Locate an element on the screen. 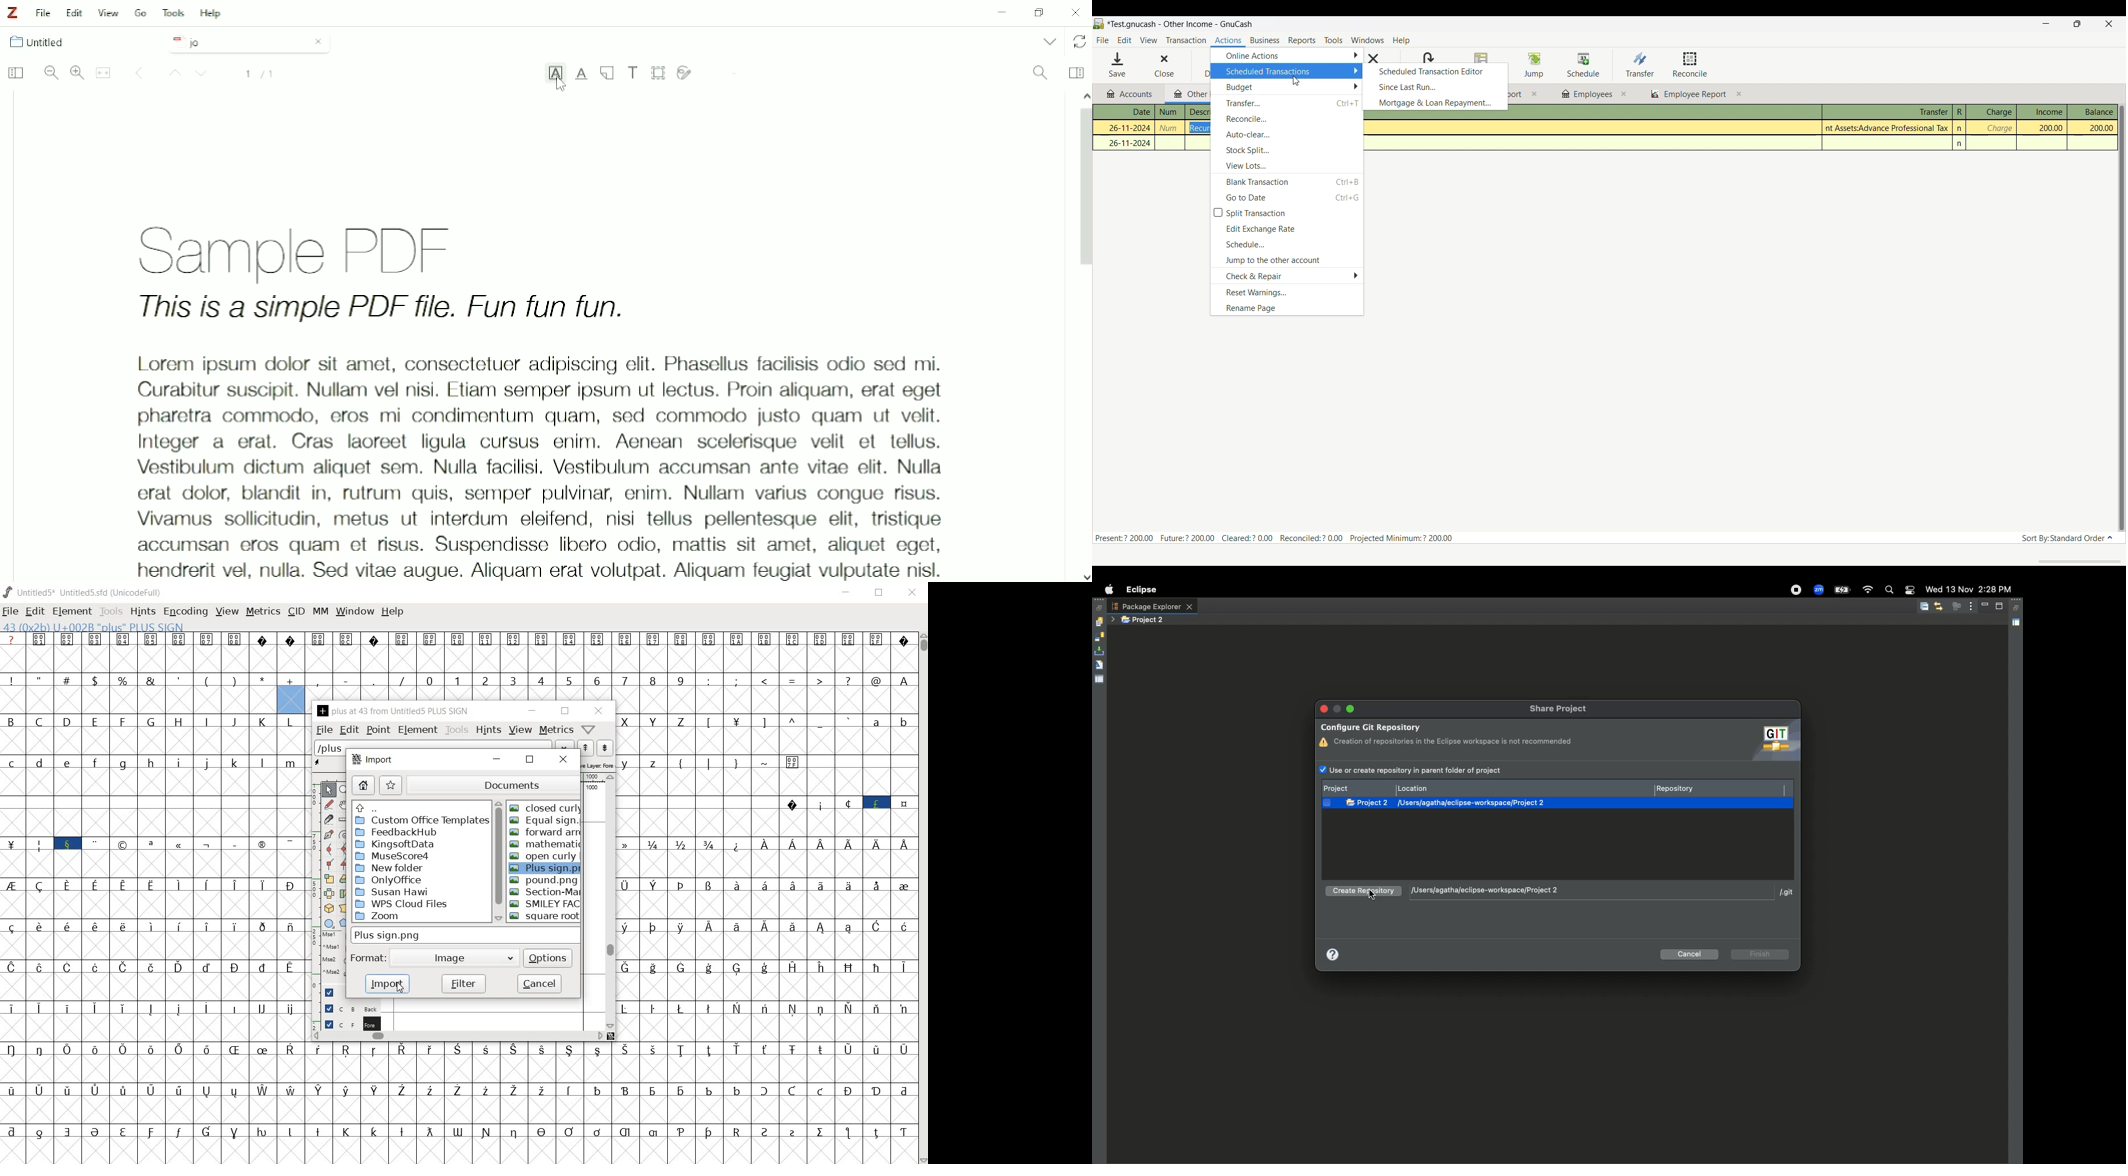  View is located at coordinates (109, 13).